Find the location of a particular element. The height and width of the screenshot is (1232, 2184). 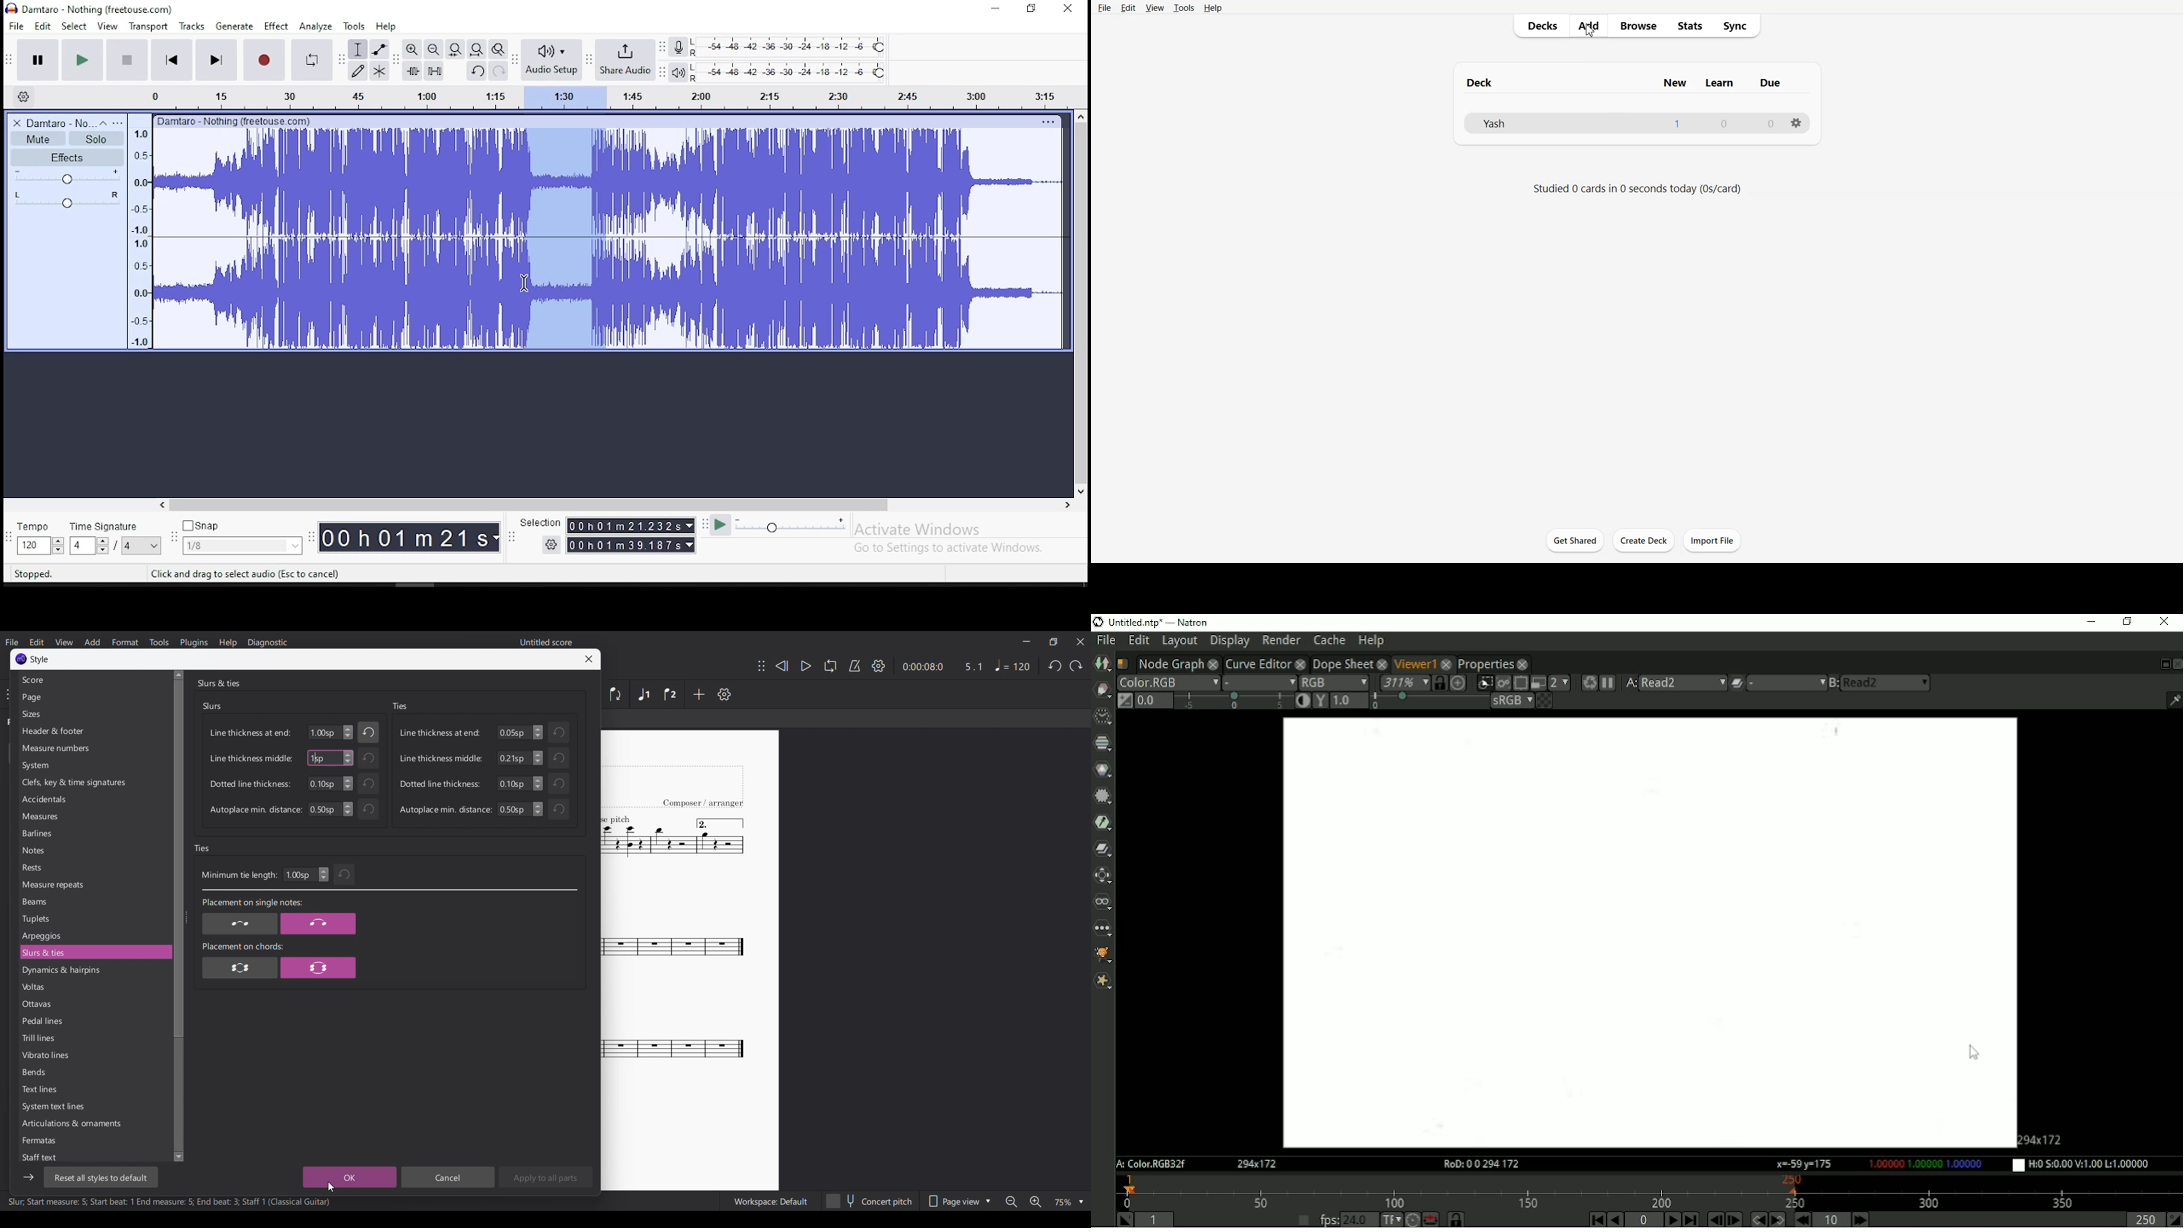

down is located at coordinates (1080, 489).